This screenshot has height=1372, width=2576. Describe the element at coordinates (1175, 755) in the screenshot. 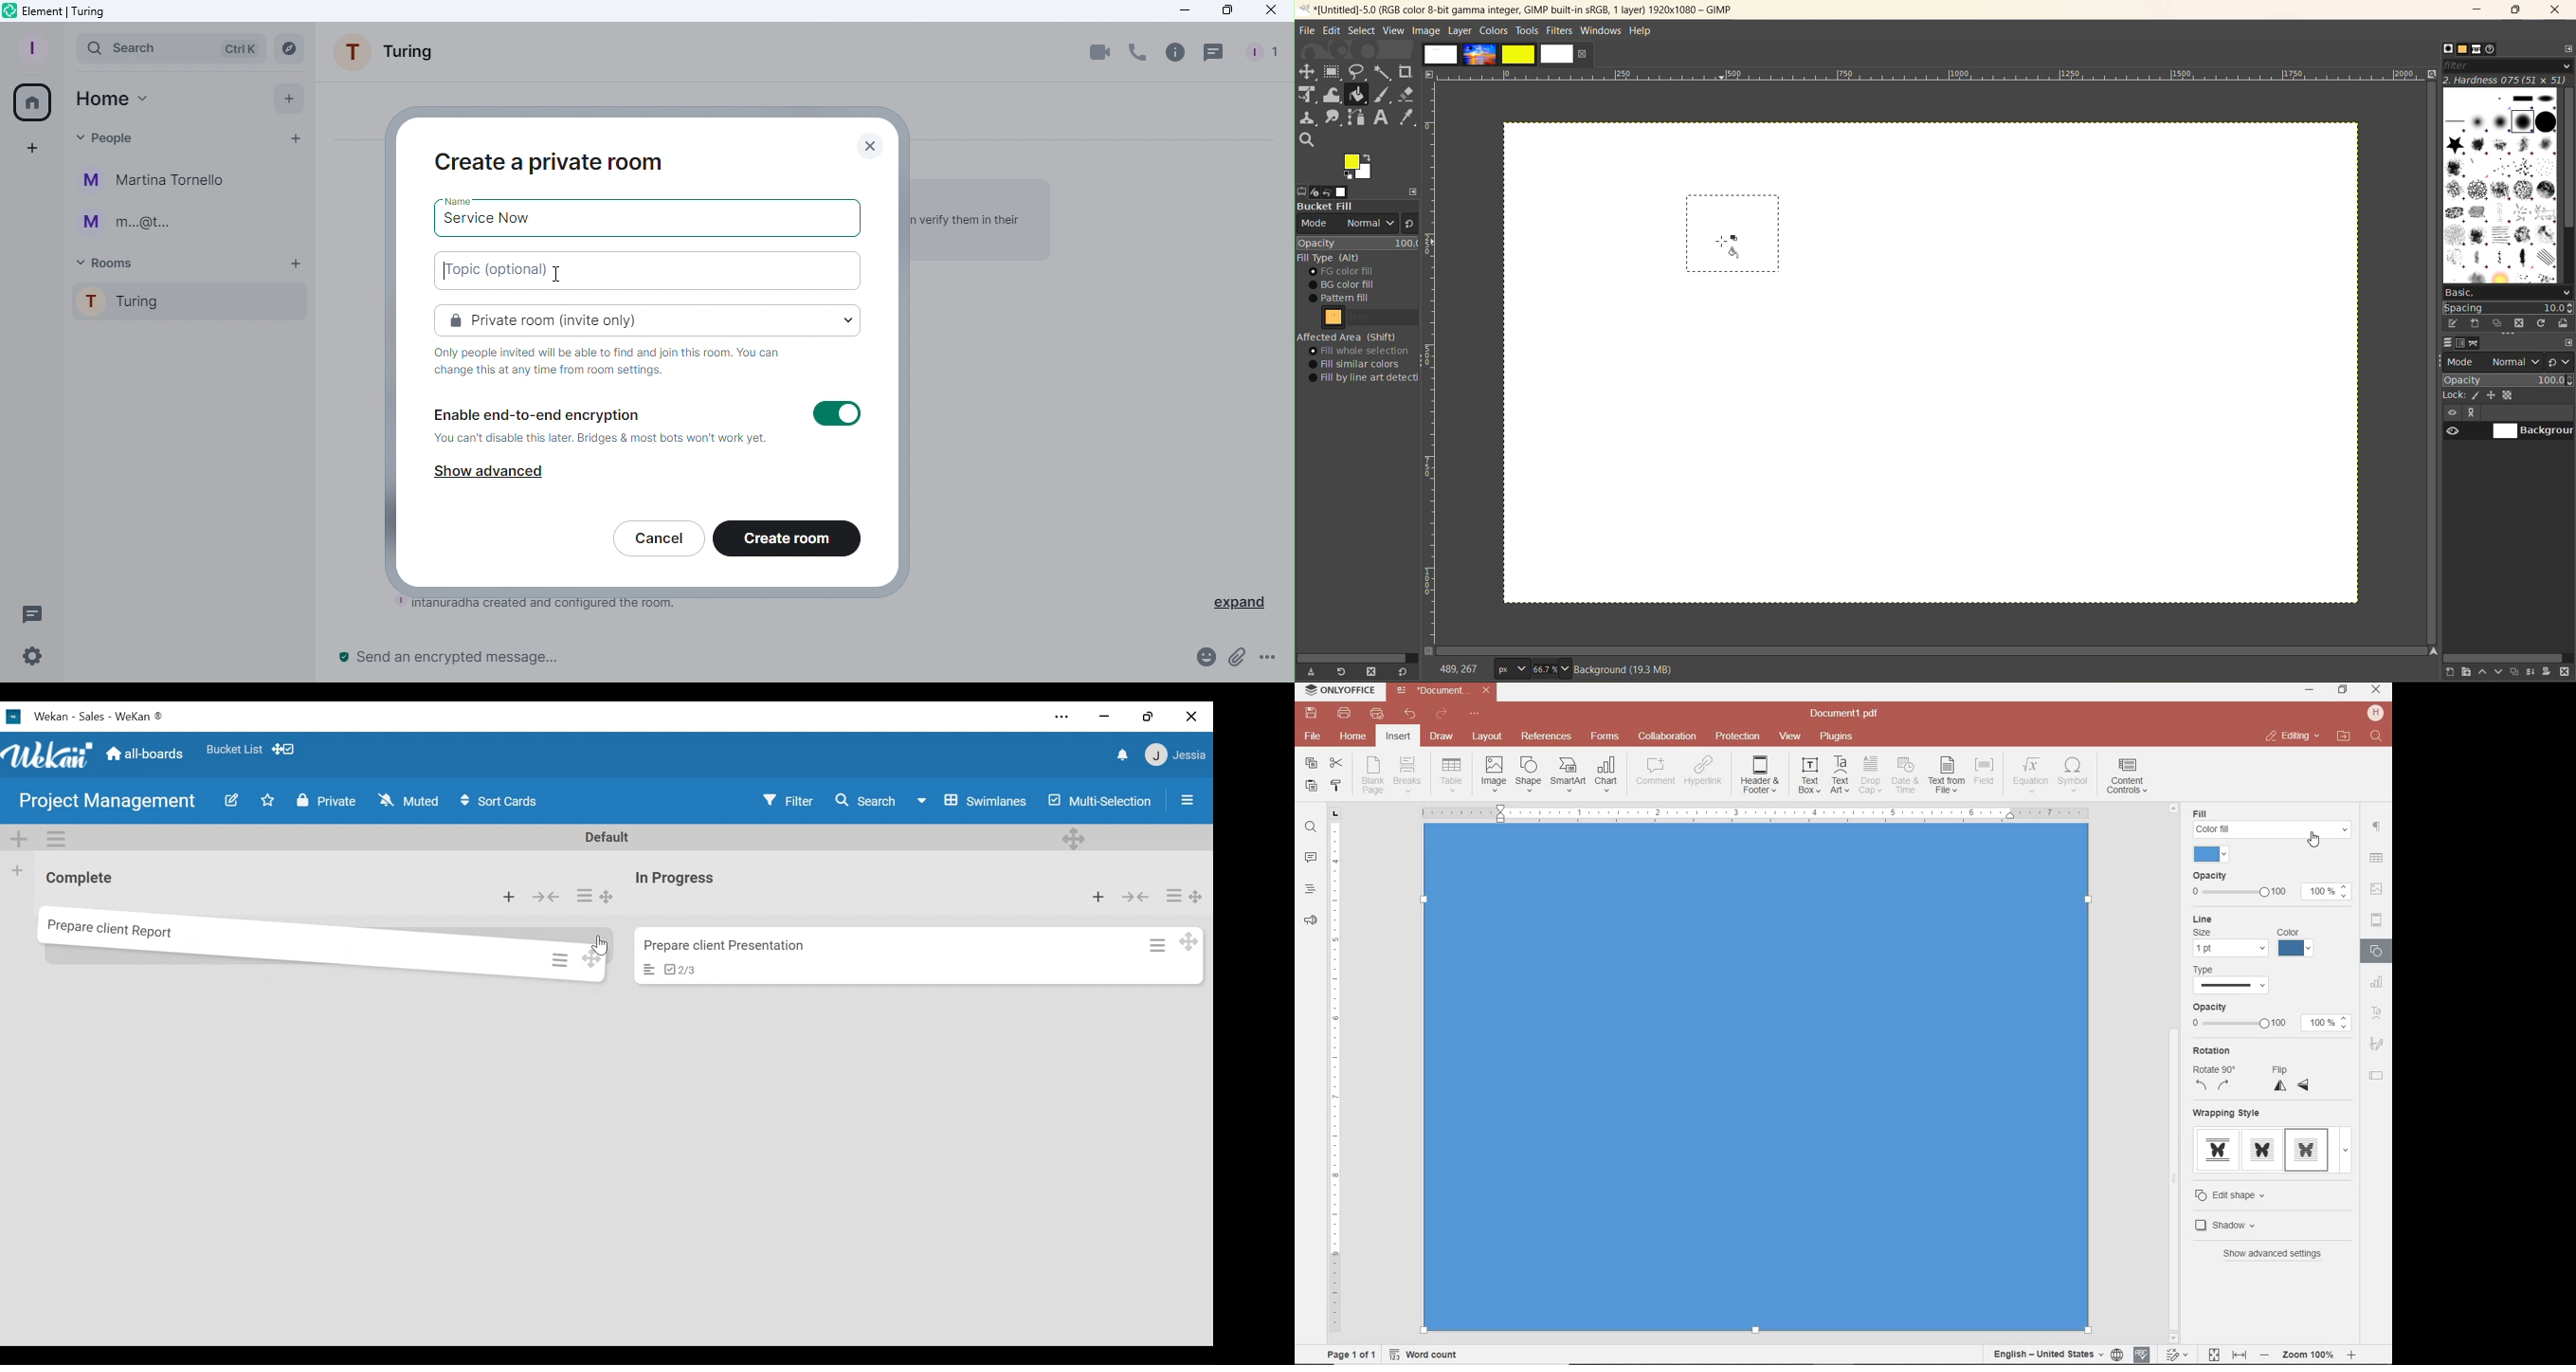

I see `jessie` at that location.